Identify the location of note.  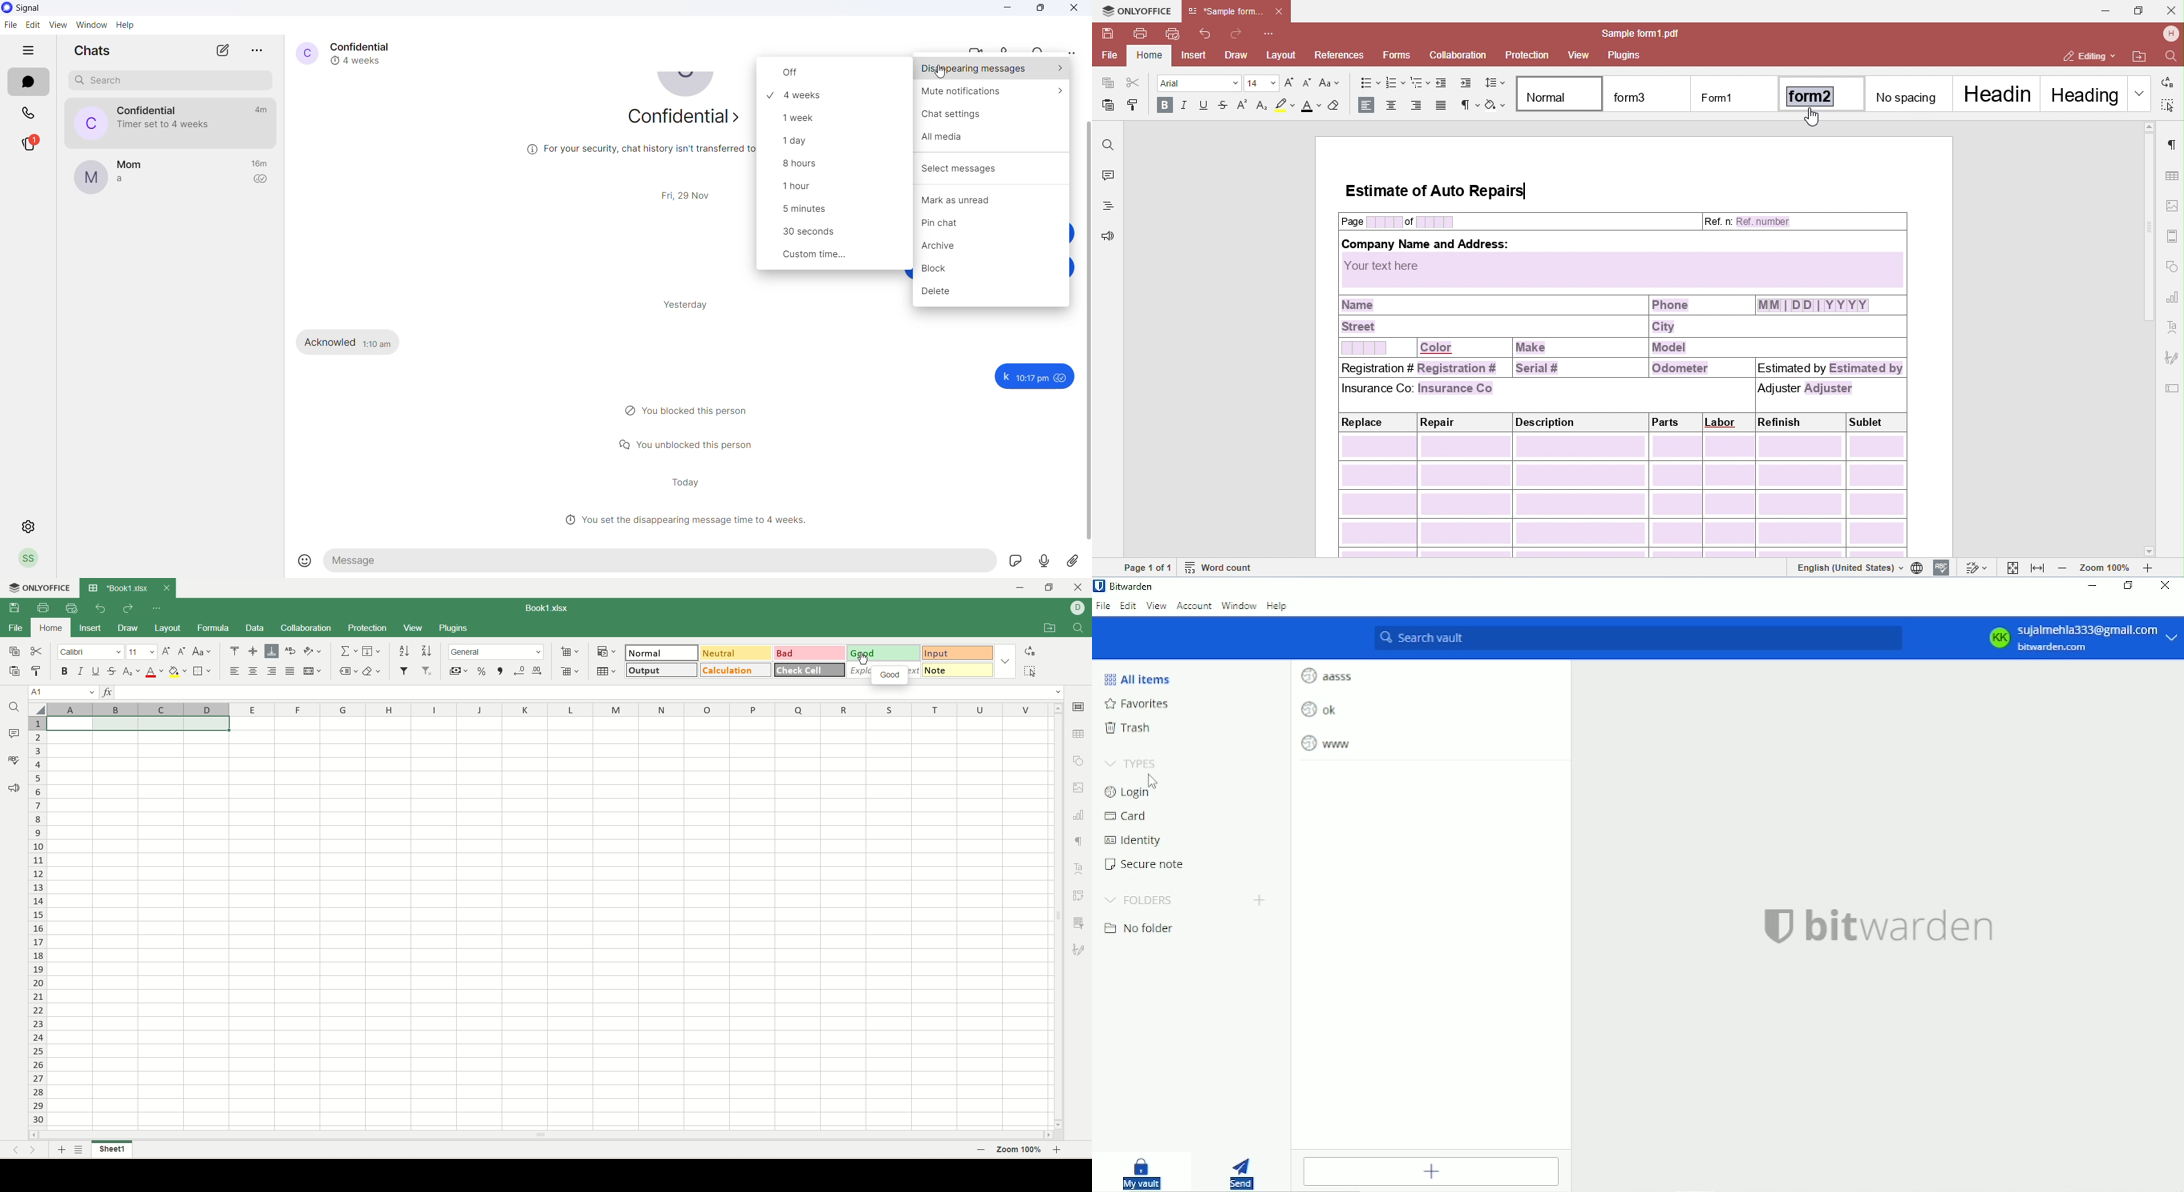
(956, 670).